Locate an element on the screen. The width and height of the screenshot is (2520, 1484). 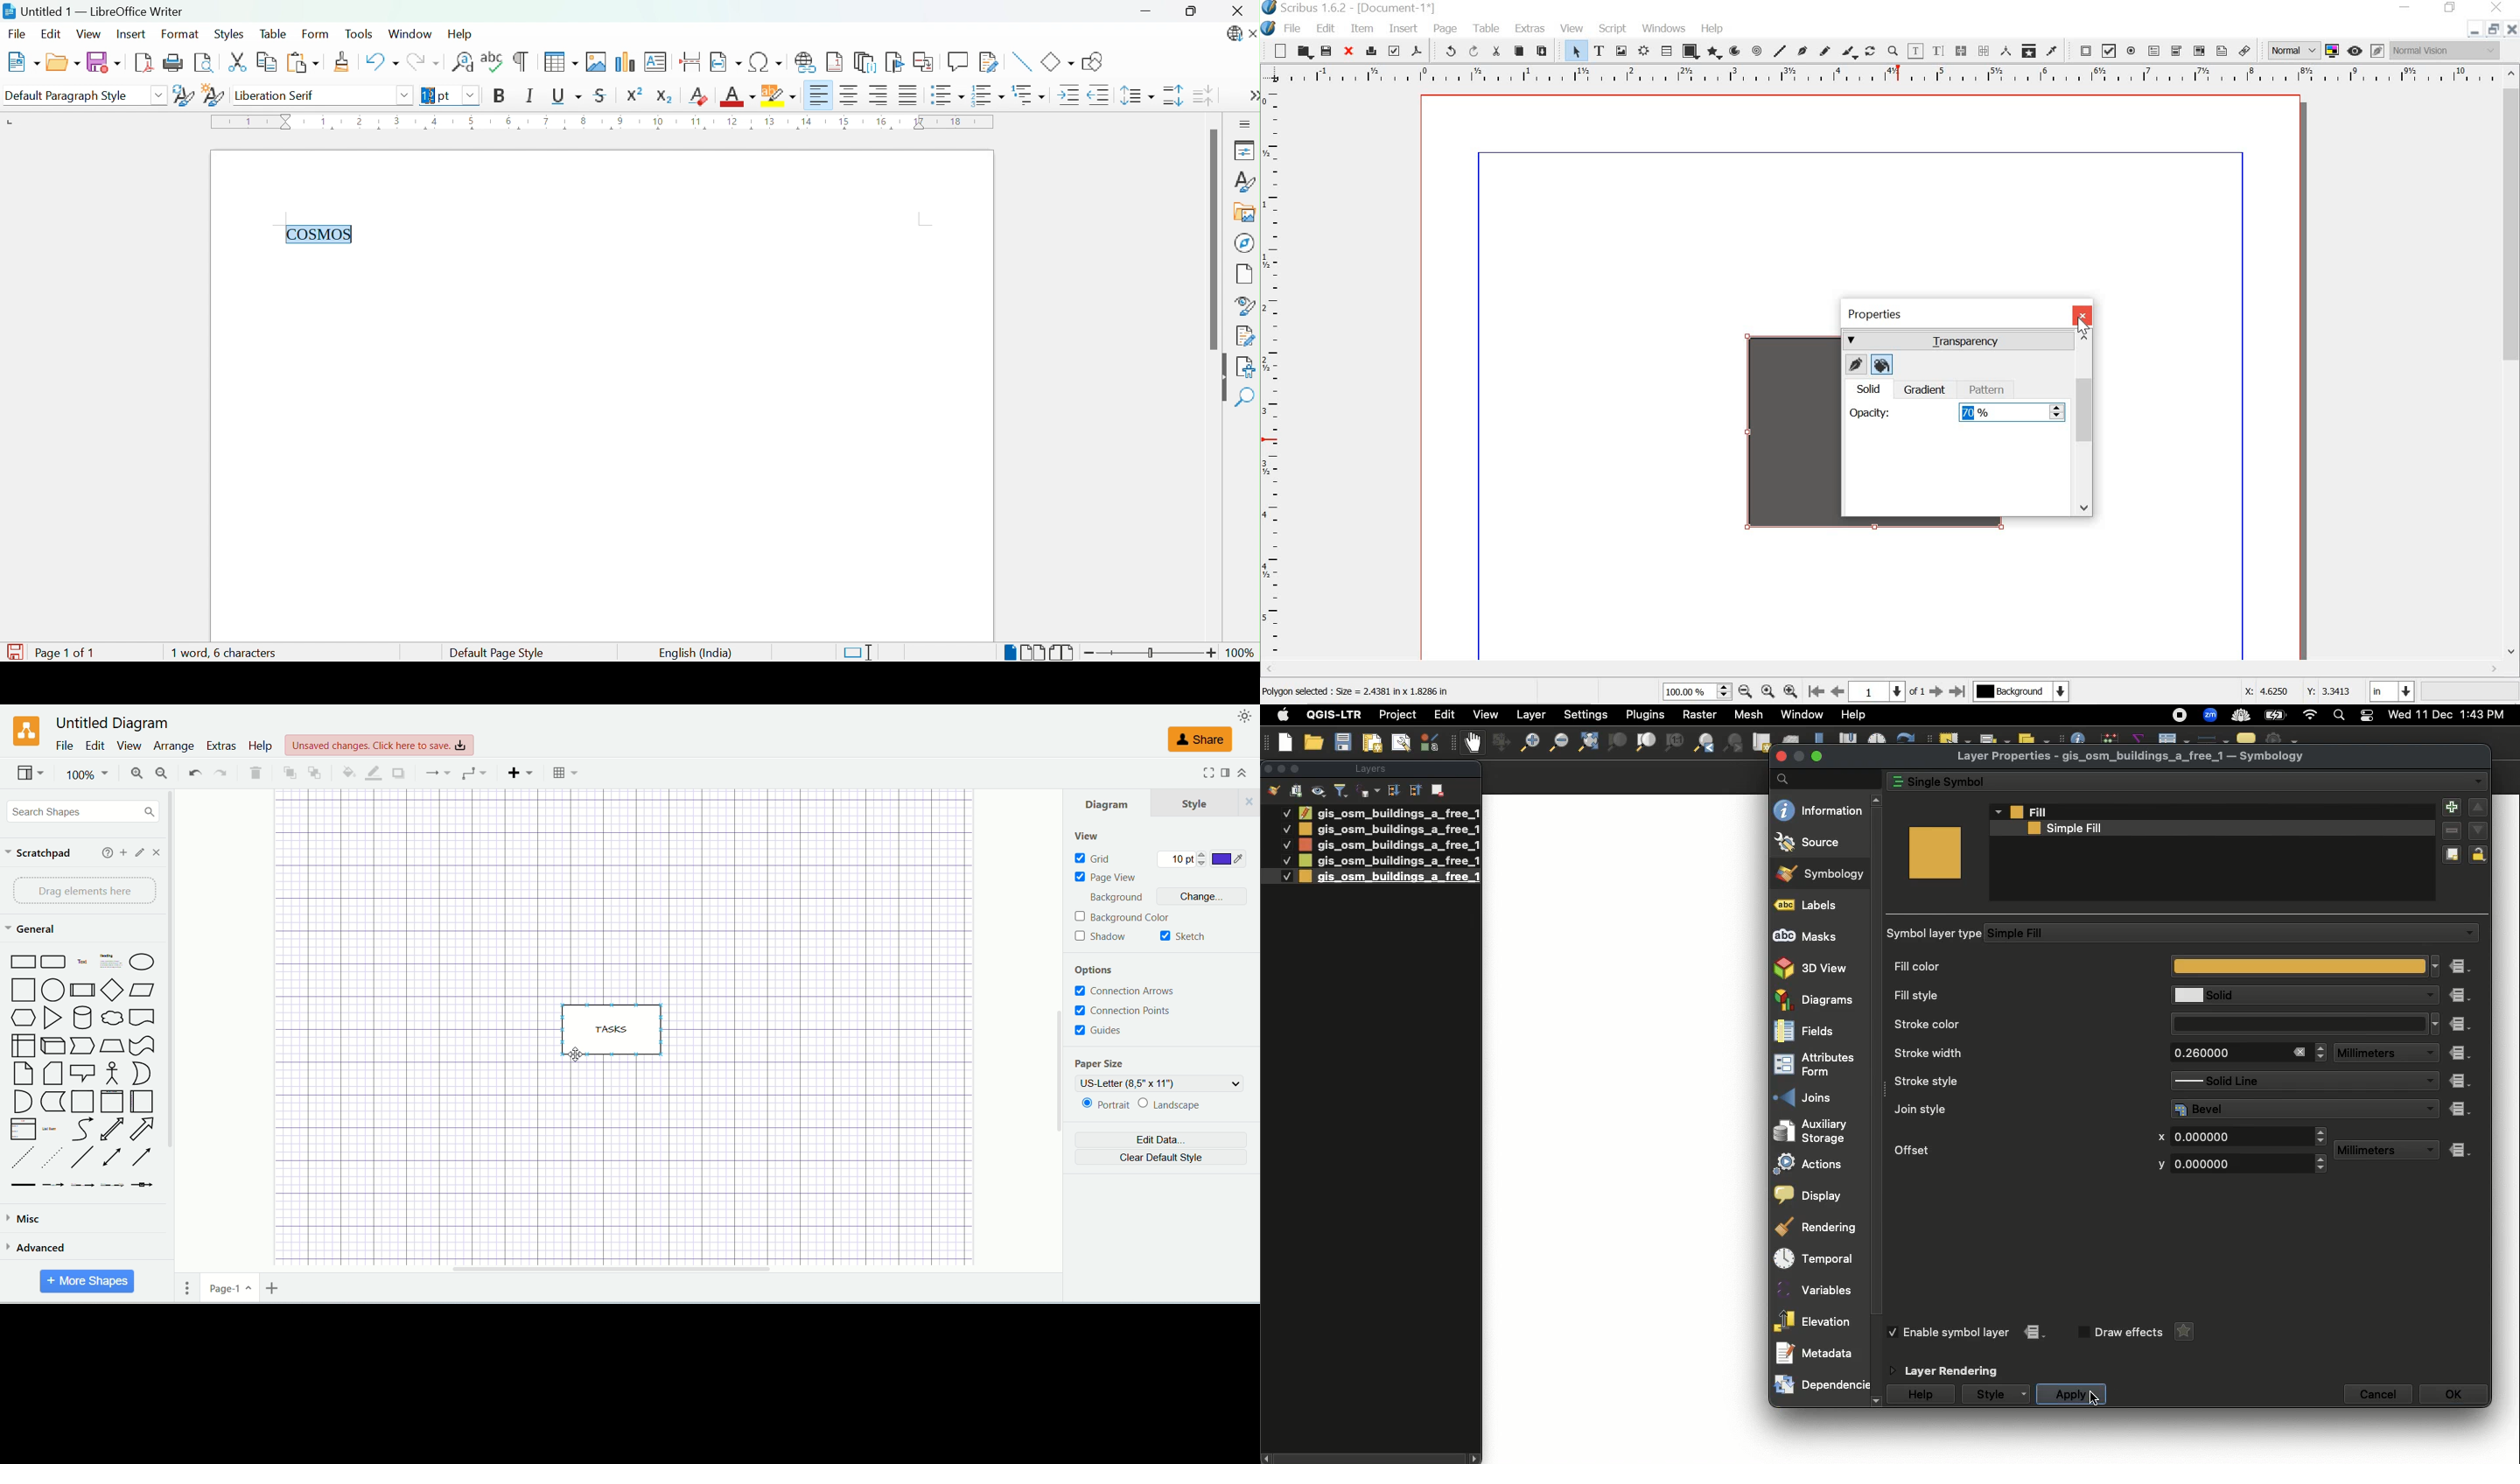
calligraphic line is located at coordinates (1848, 52).